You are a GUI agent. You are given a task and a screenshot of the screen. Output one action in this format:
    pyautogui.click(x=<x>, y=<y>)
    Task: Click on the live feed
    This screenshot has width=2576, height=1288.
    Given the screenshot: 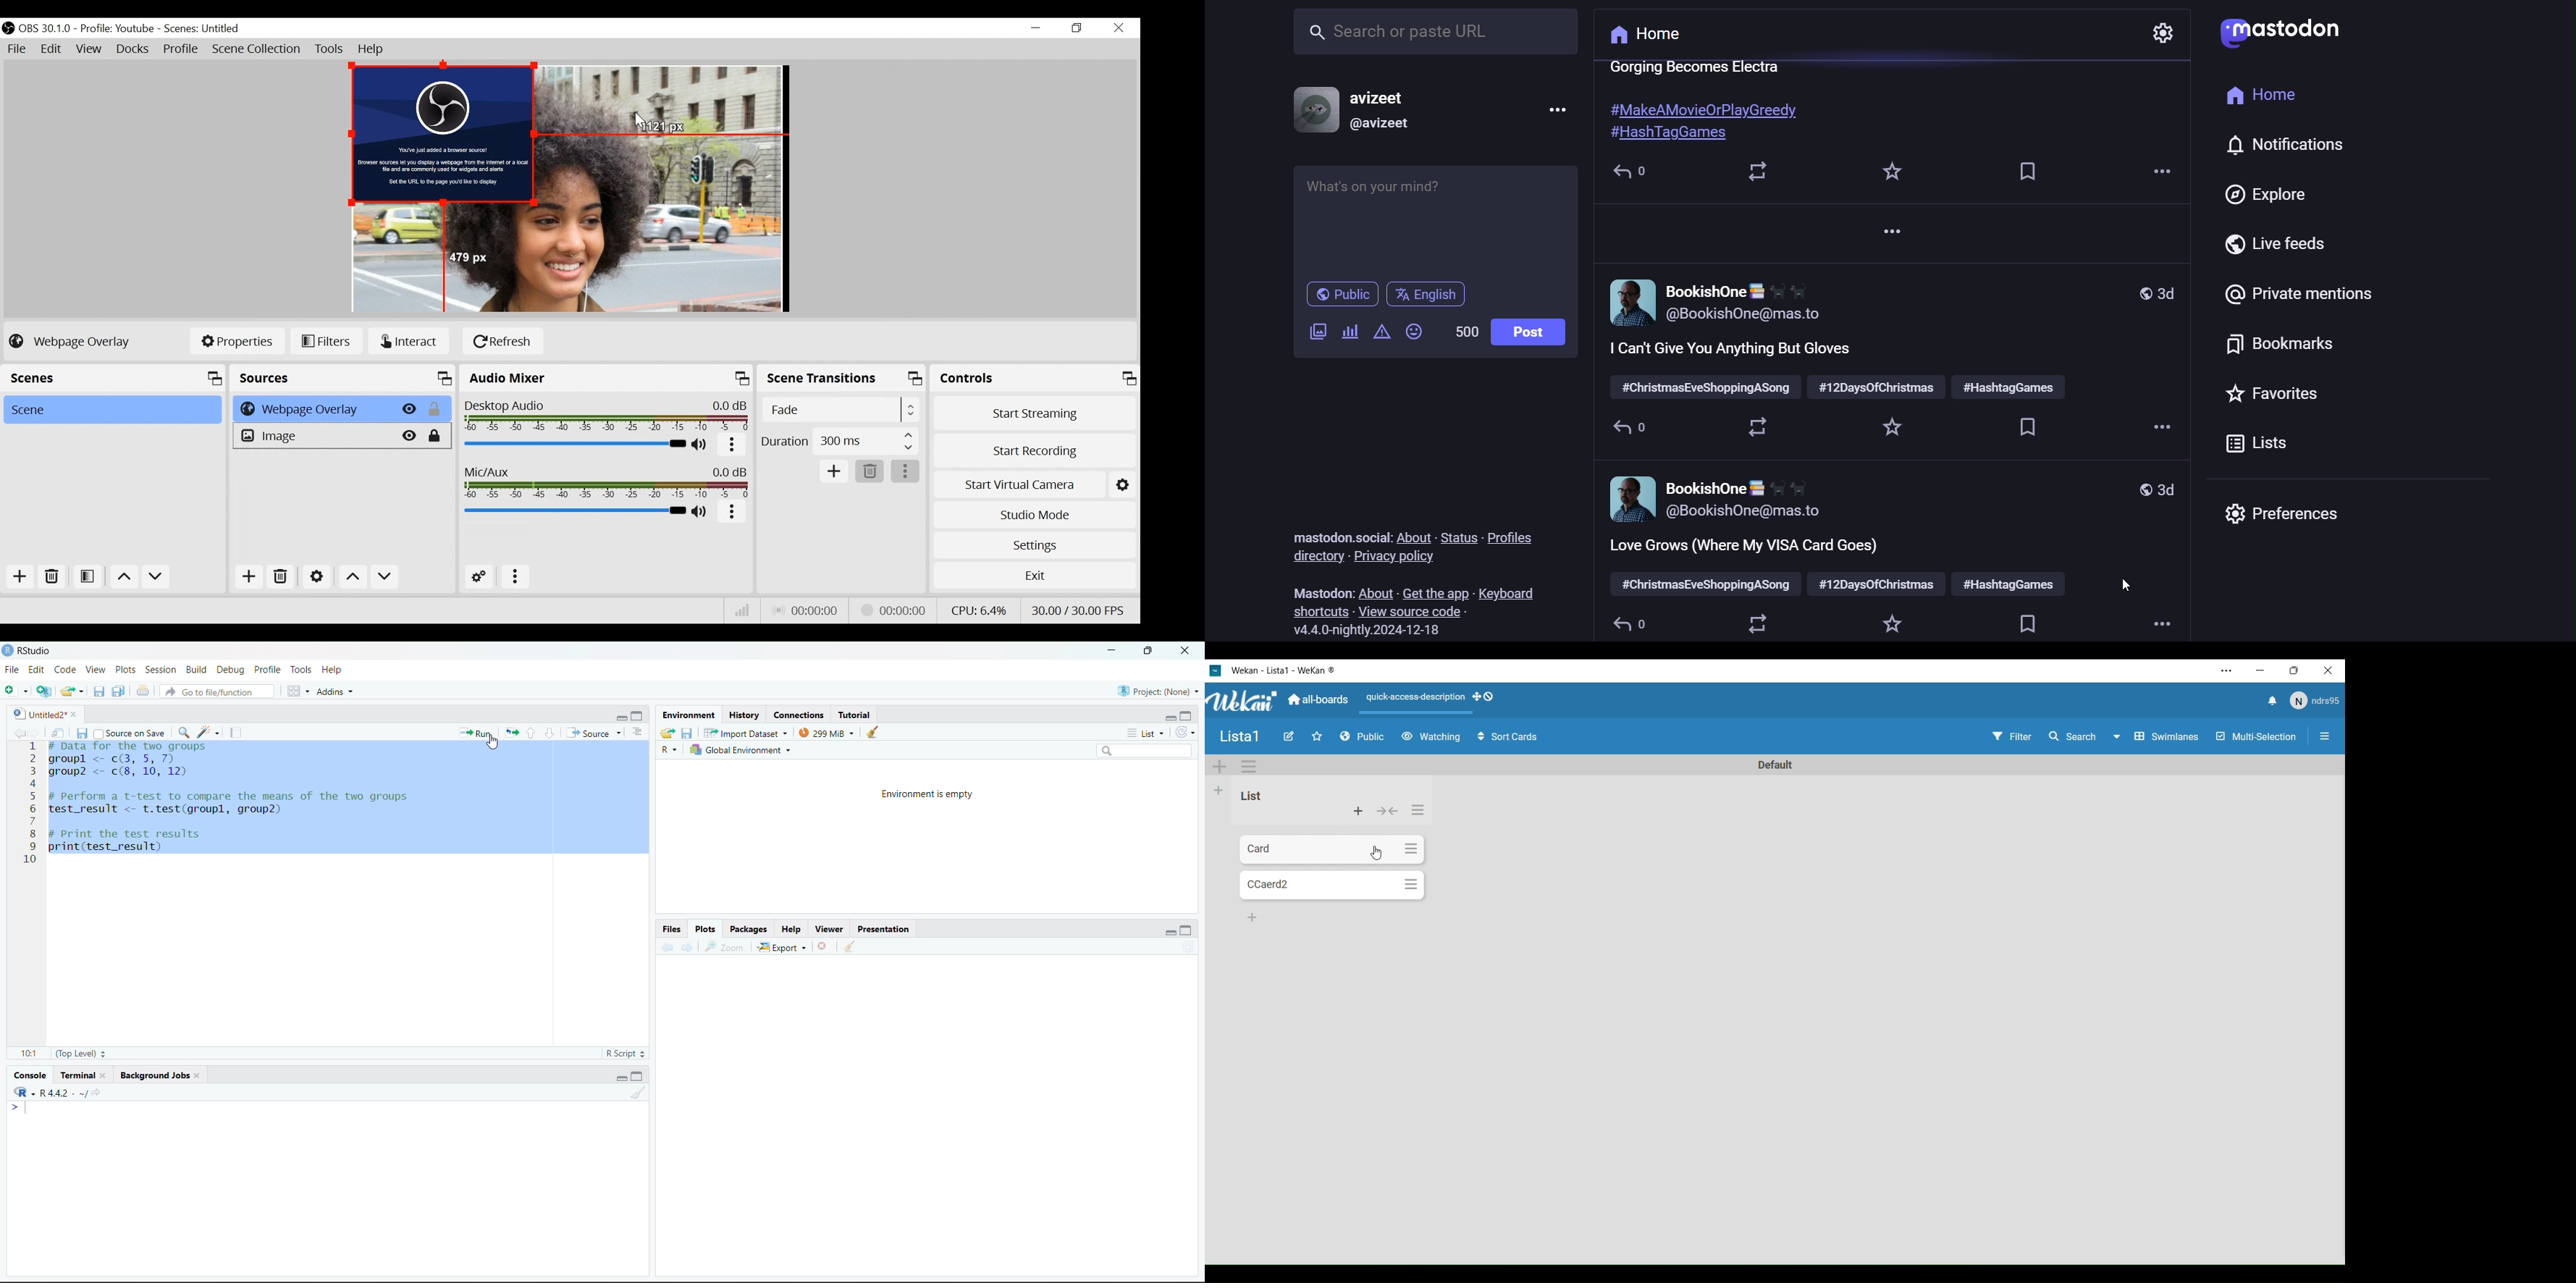 What is the action you would take?
    pyautogui.click(x=2281, y=241)
    